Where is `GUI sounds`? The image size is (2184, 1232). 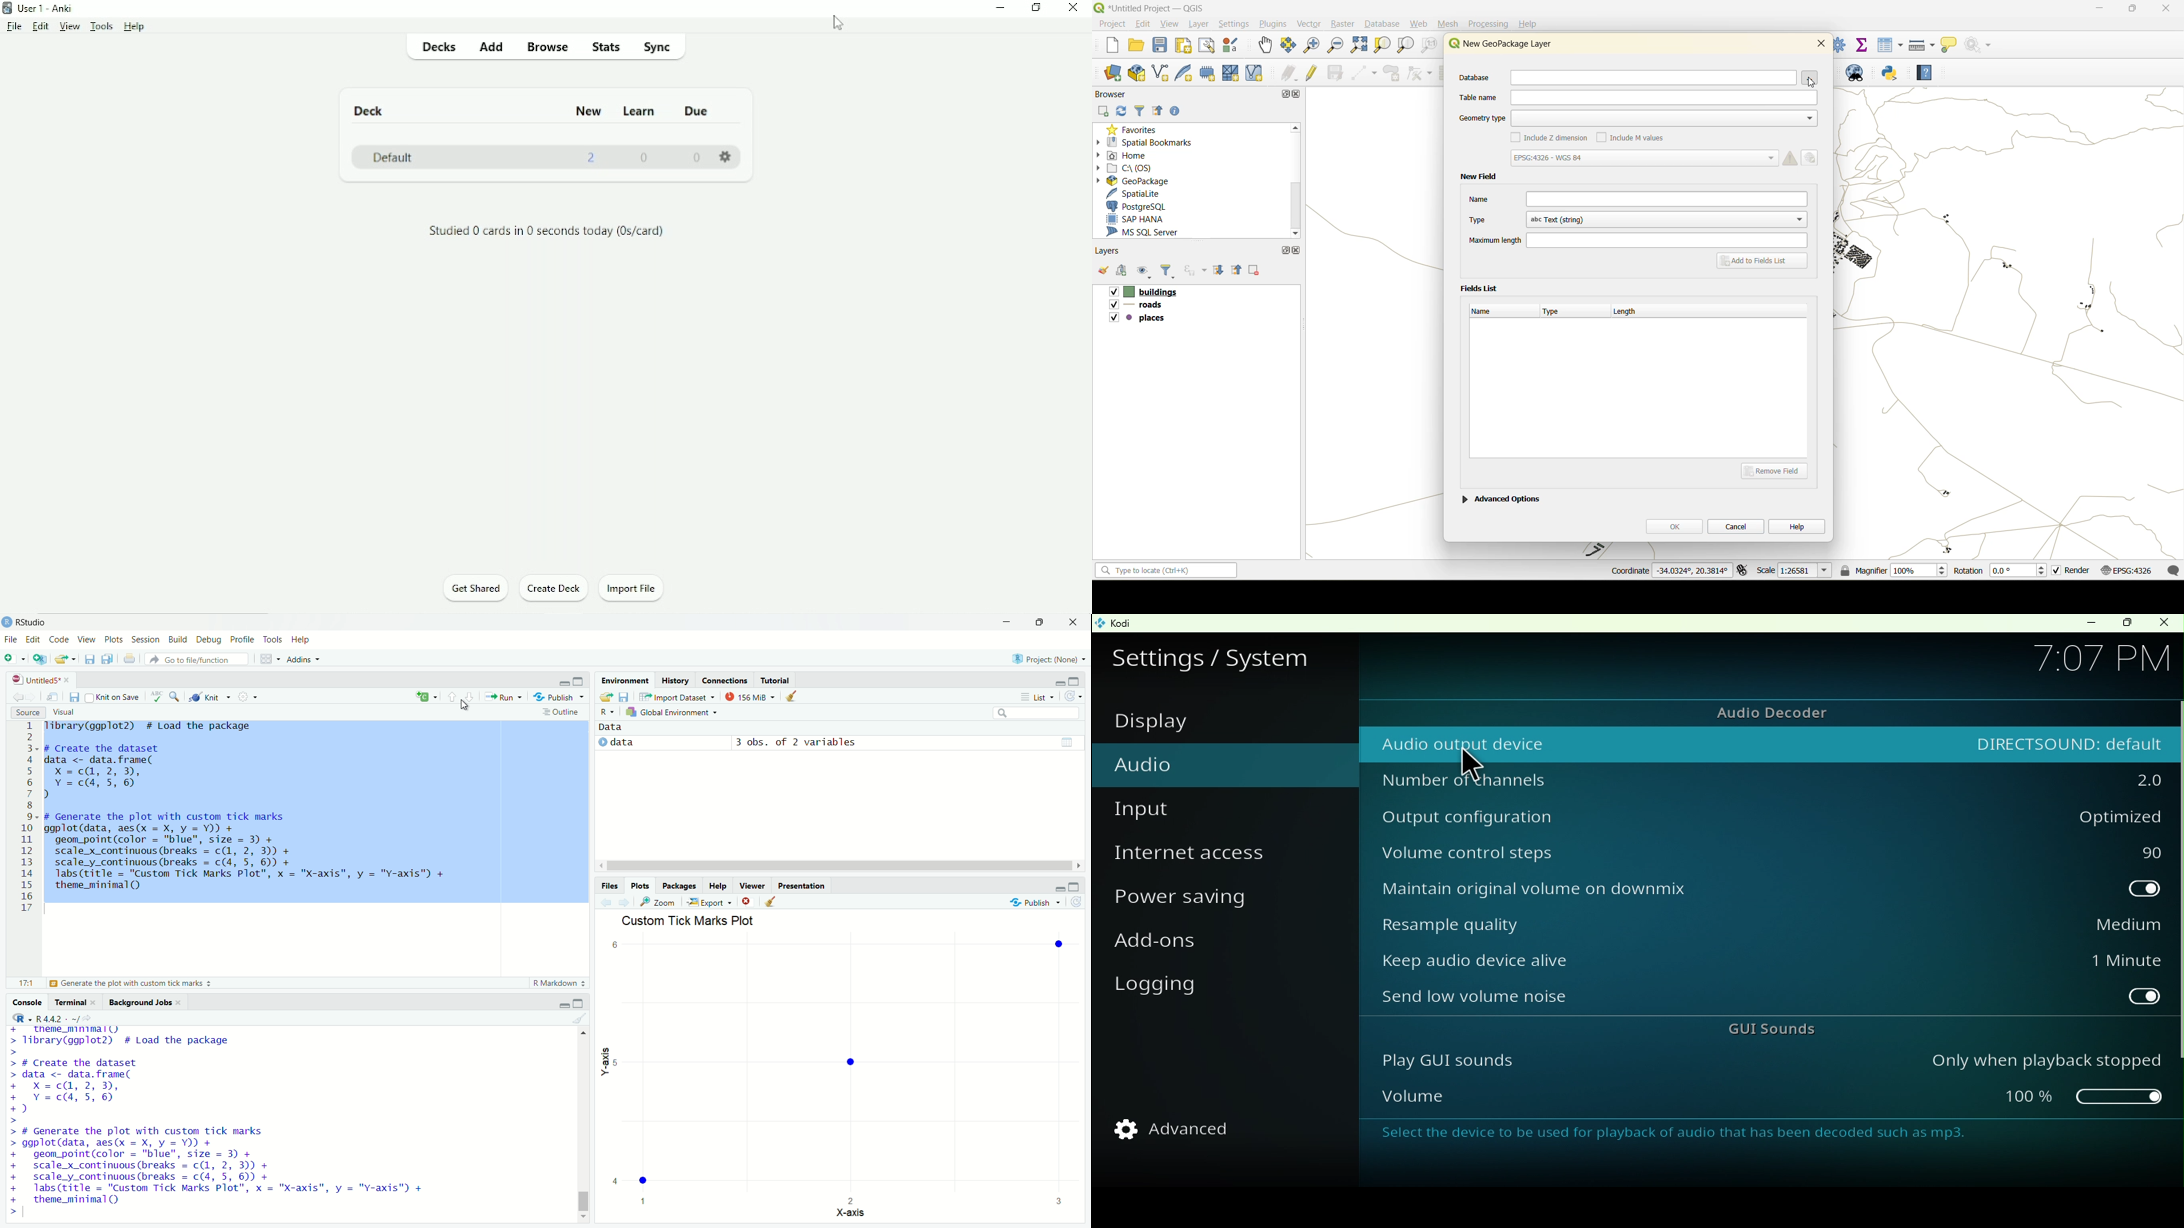 GUI sounds is located at coordinates (1757, 1033).